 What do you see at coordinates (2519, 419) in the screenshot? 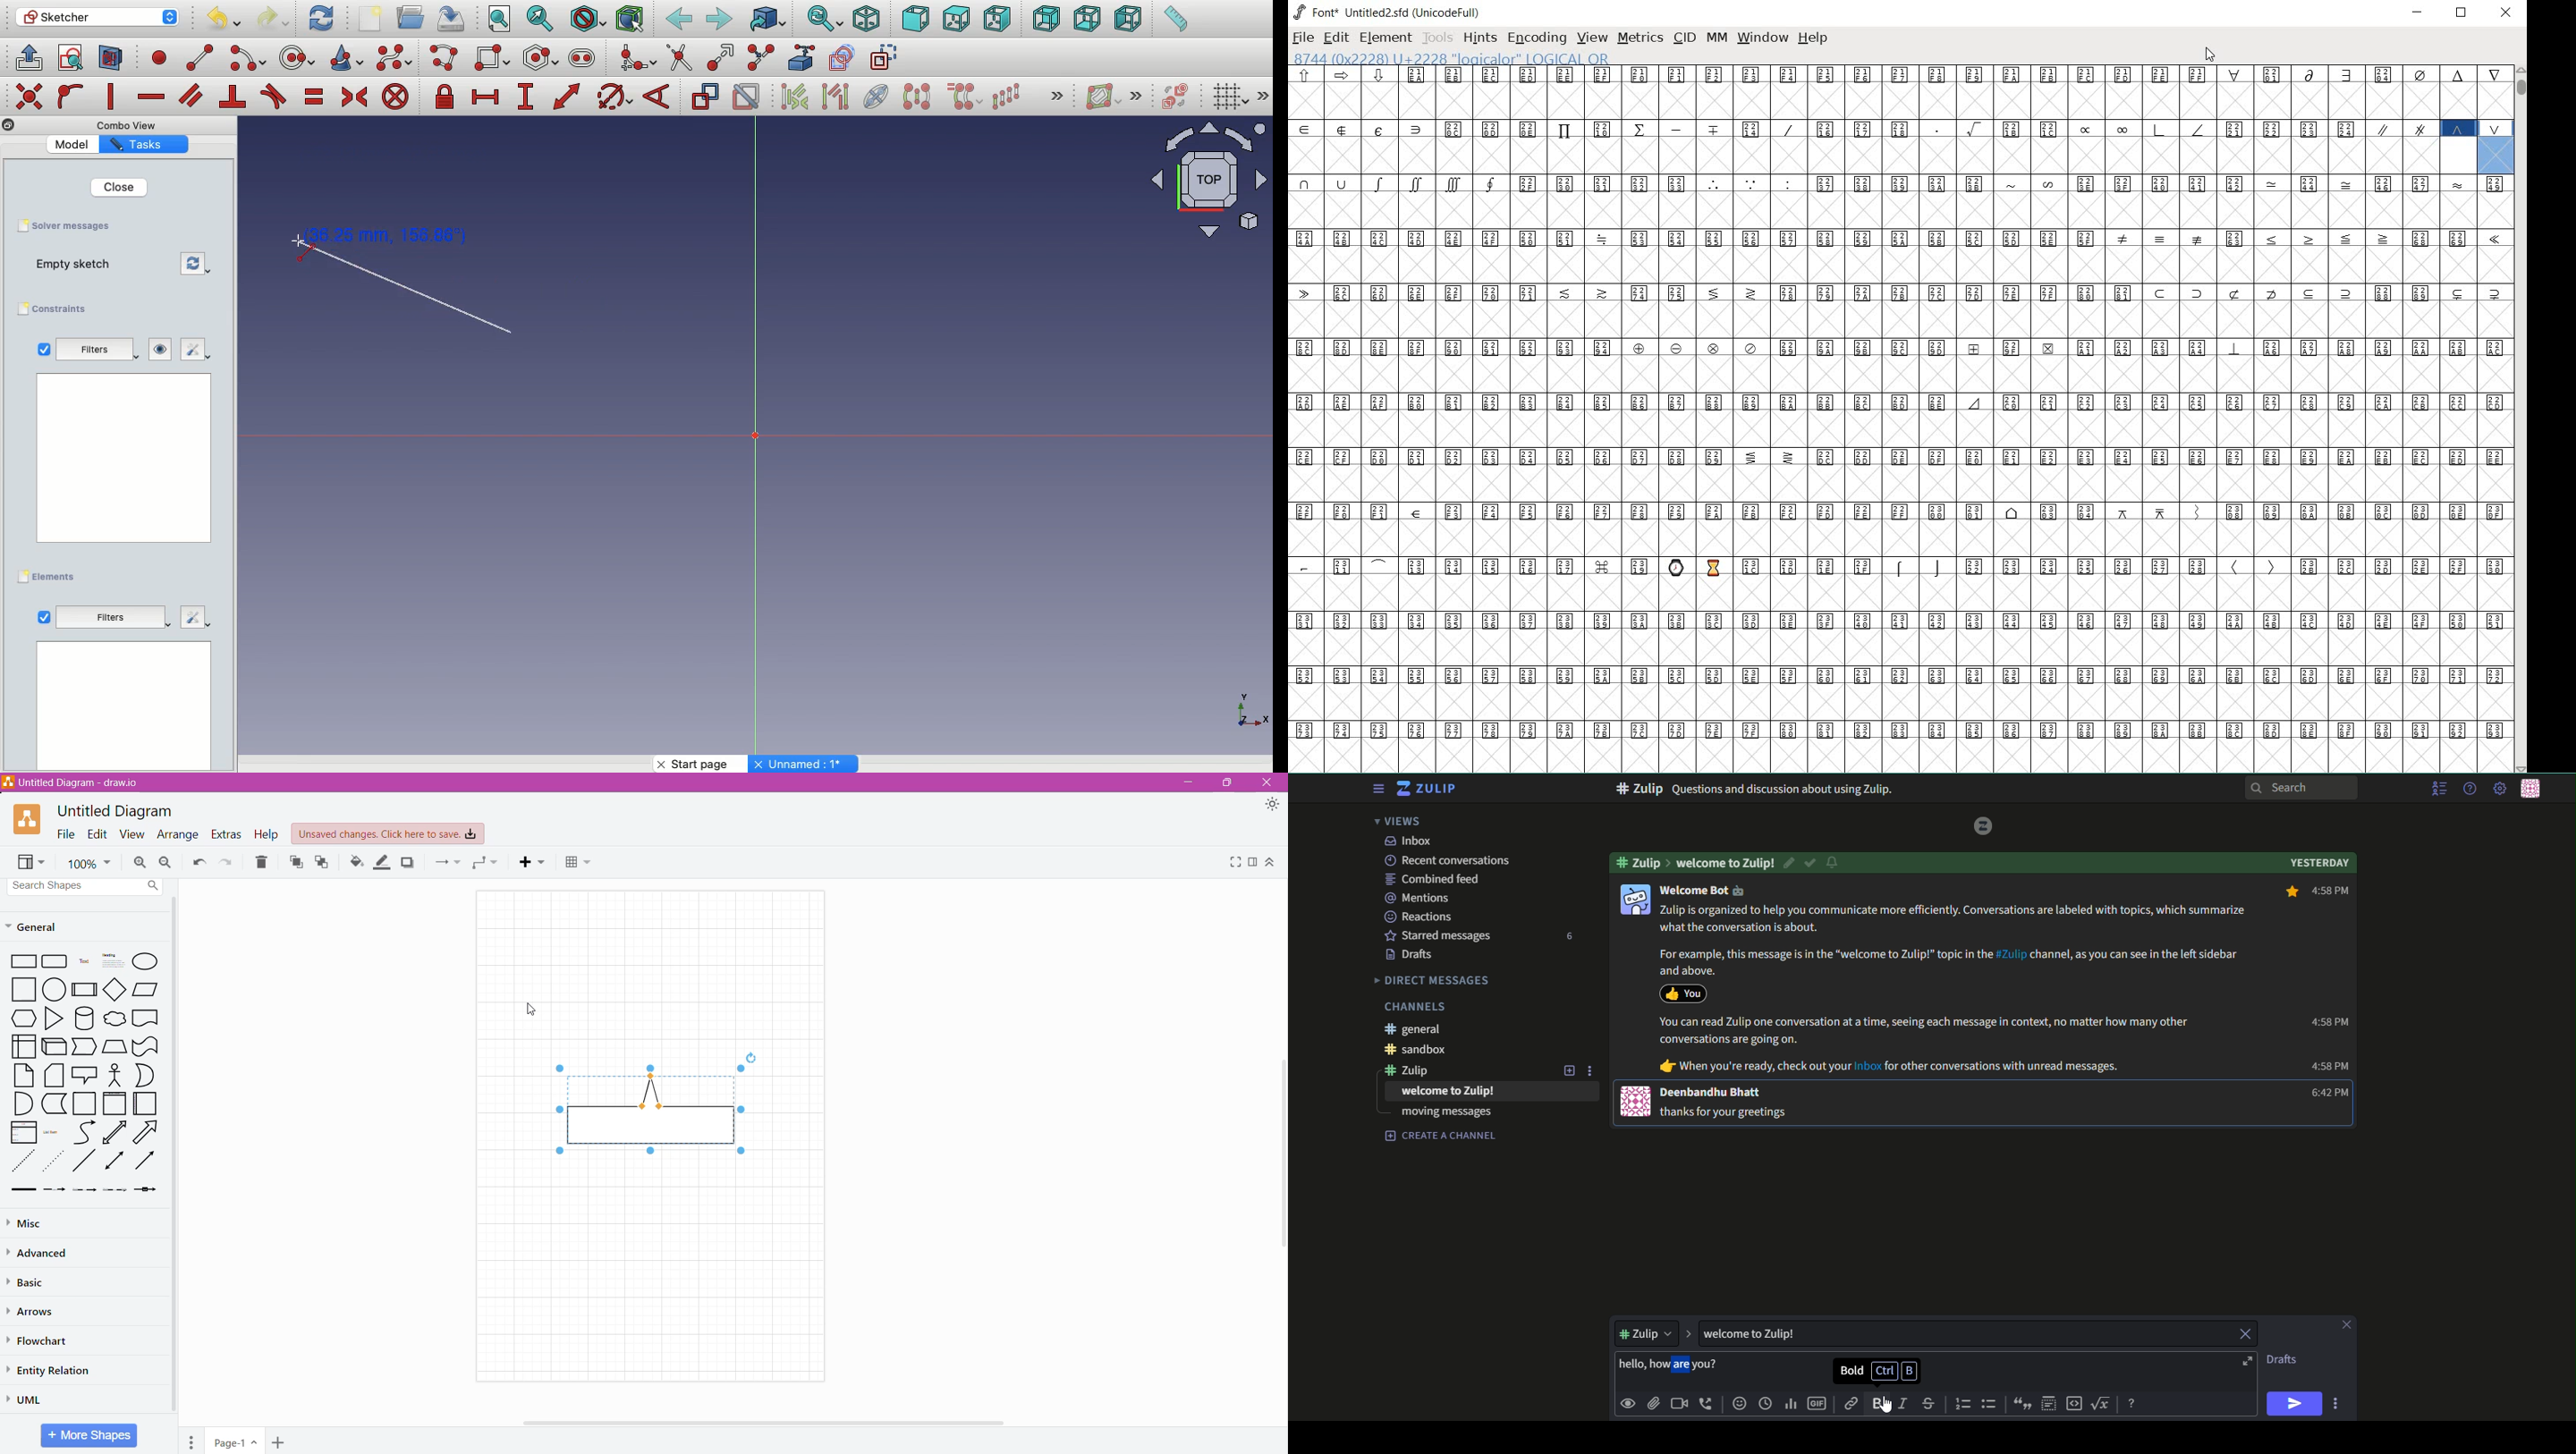
I see `scrollbar` at bounding box center [2519, 419].